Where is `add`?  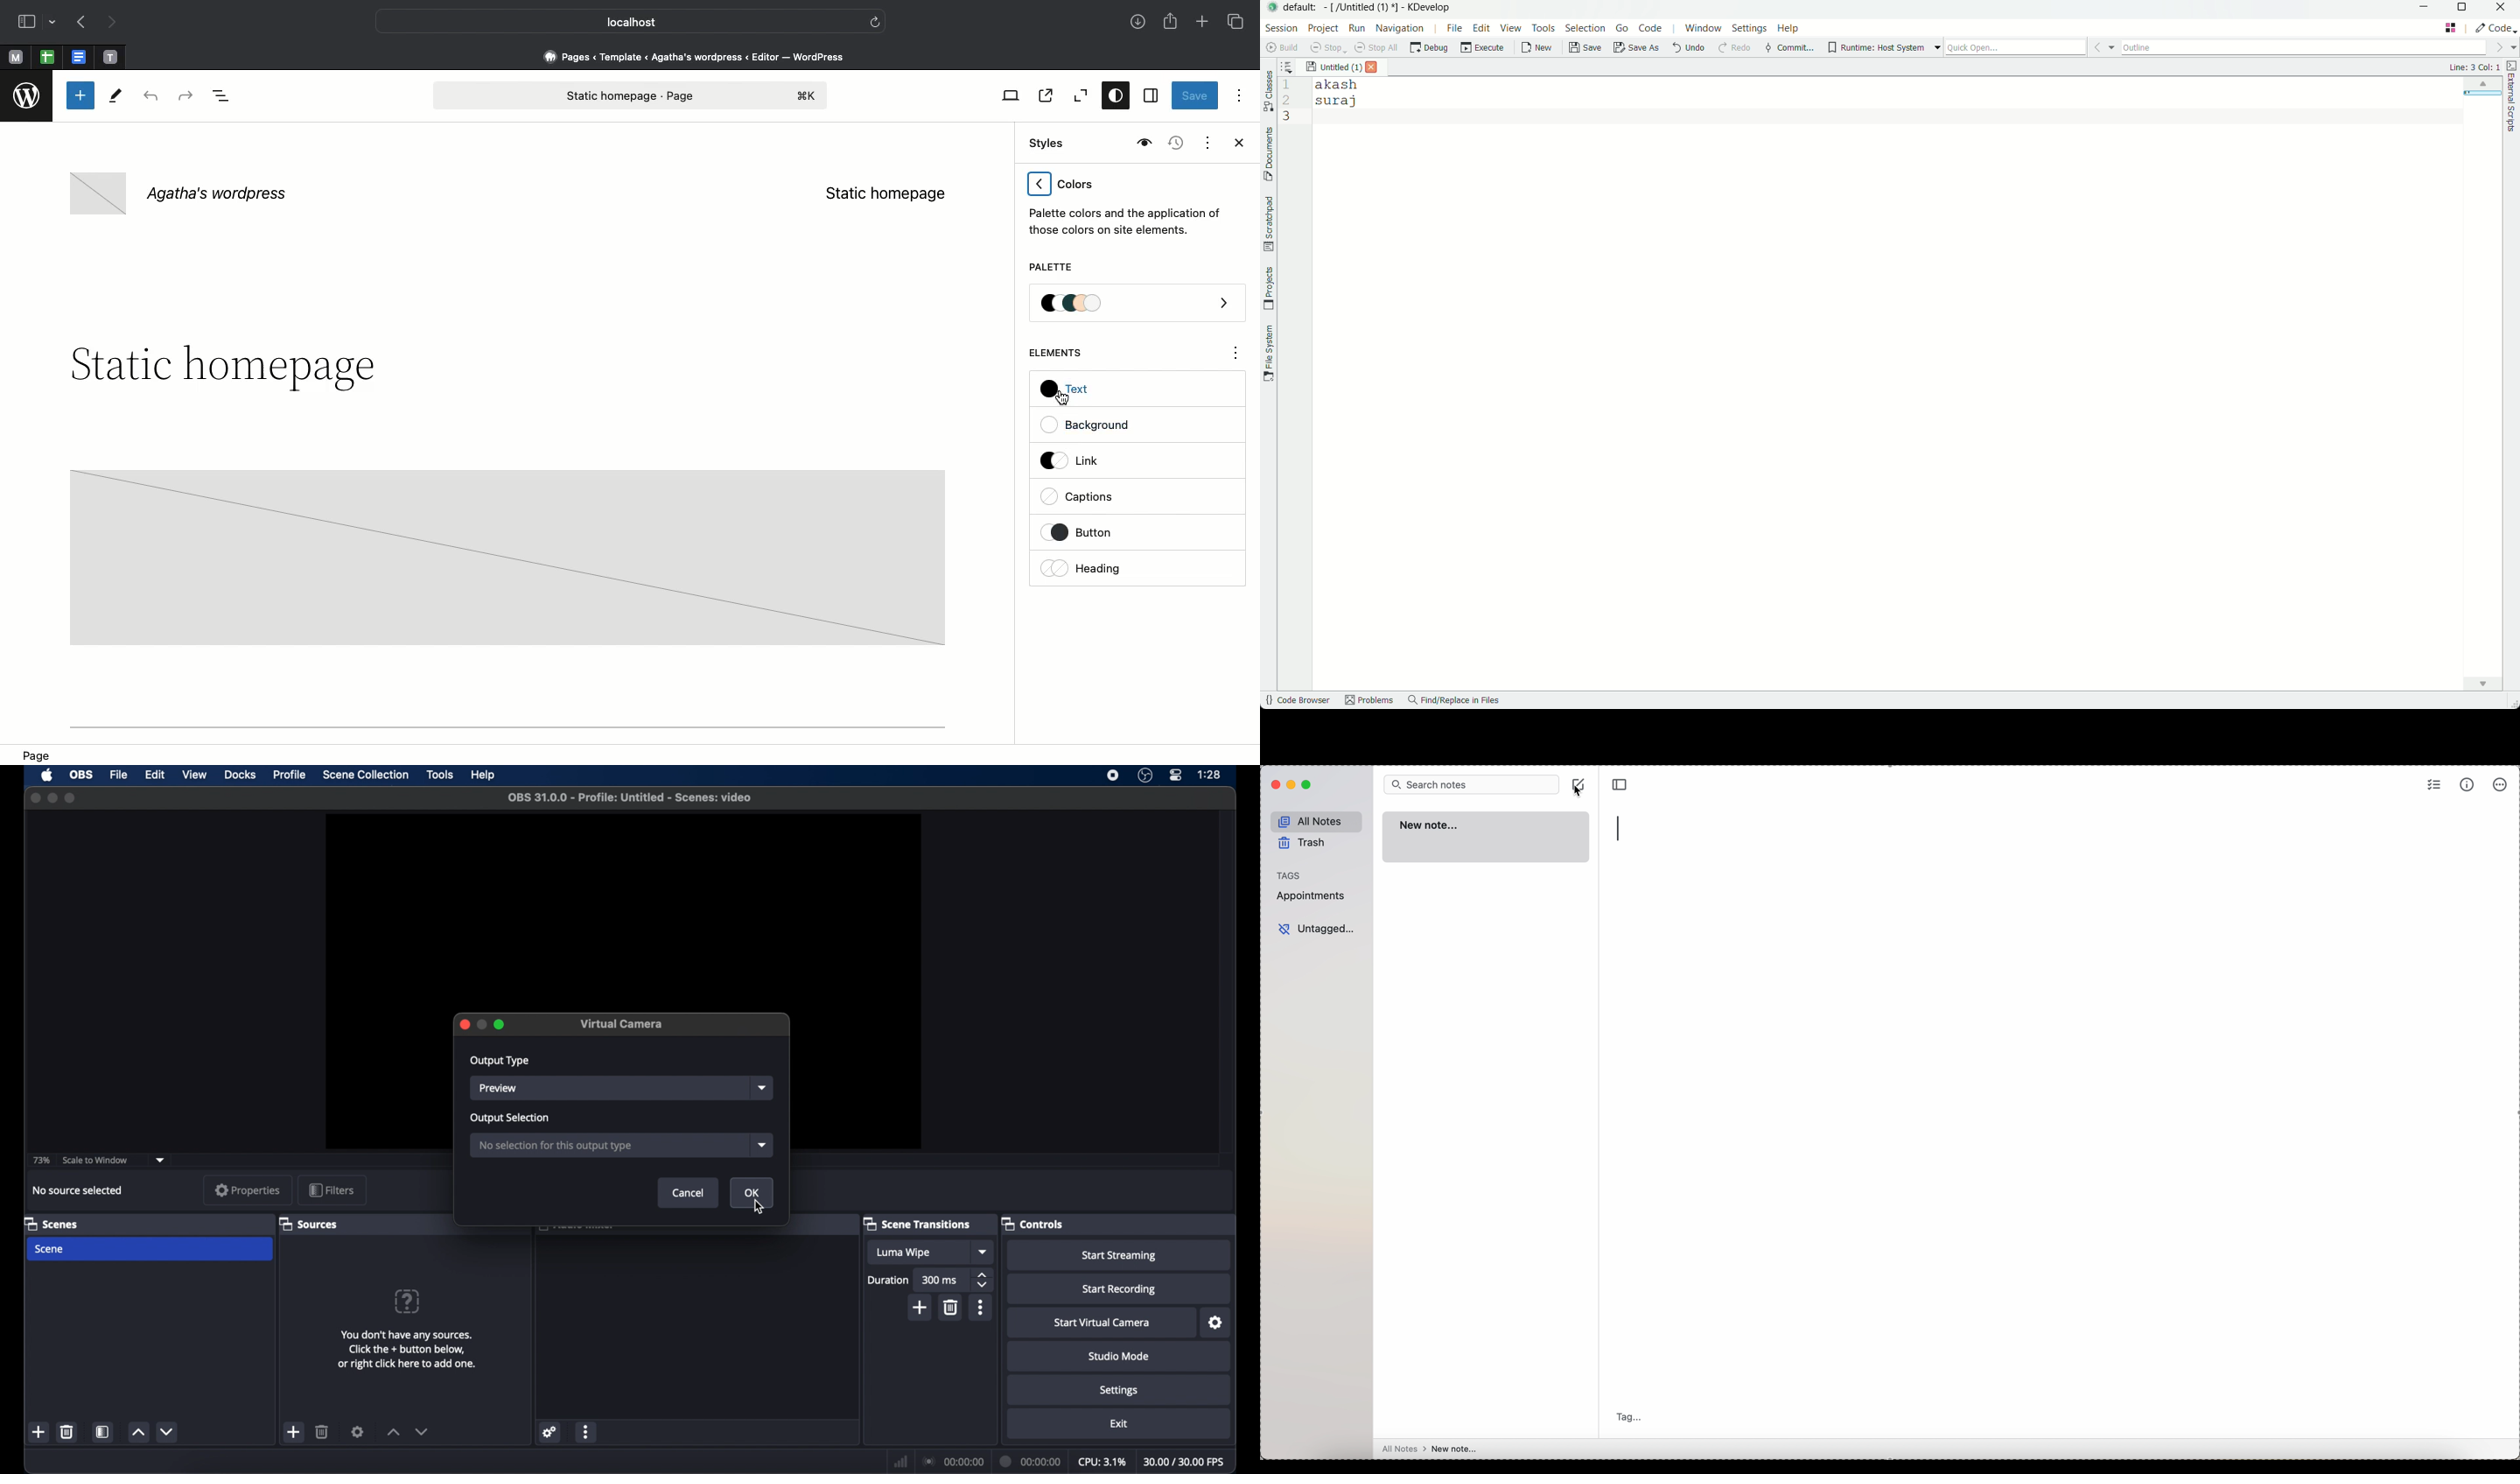
add is located at coordinates (294, 1432).